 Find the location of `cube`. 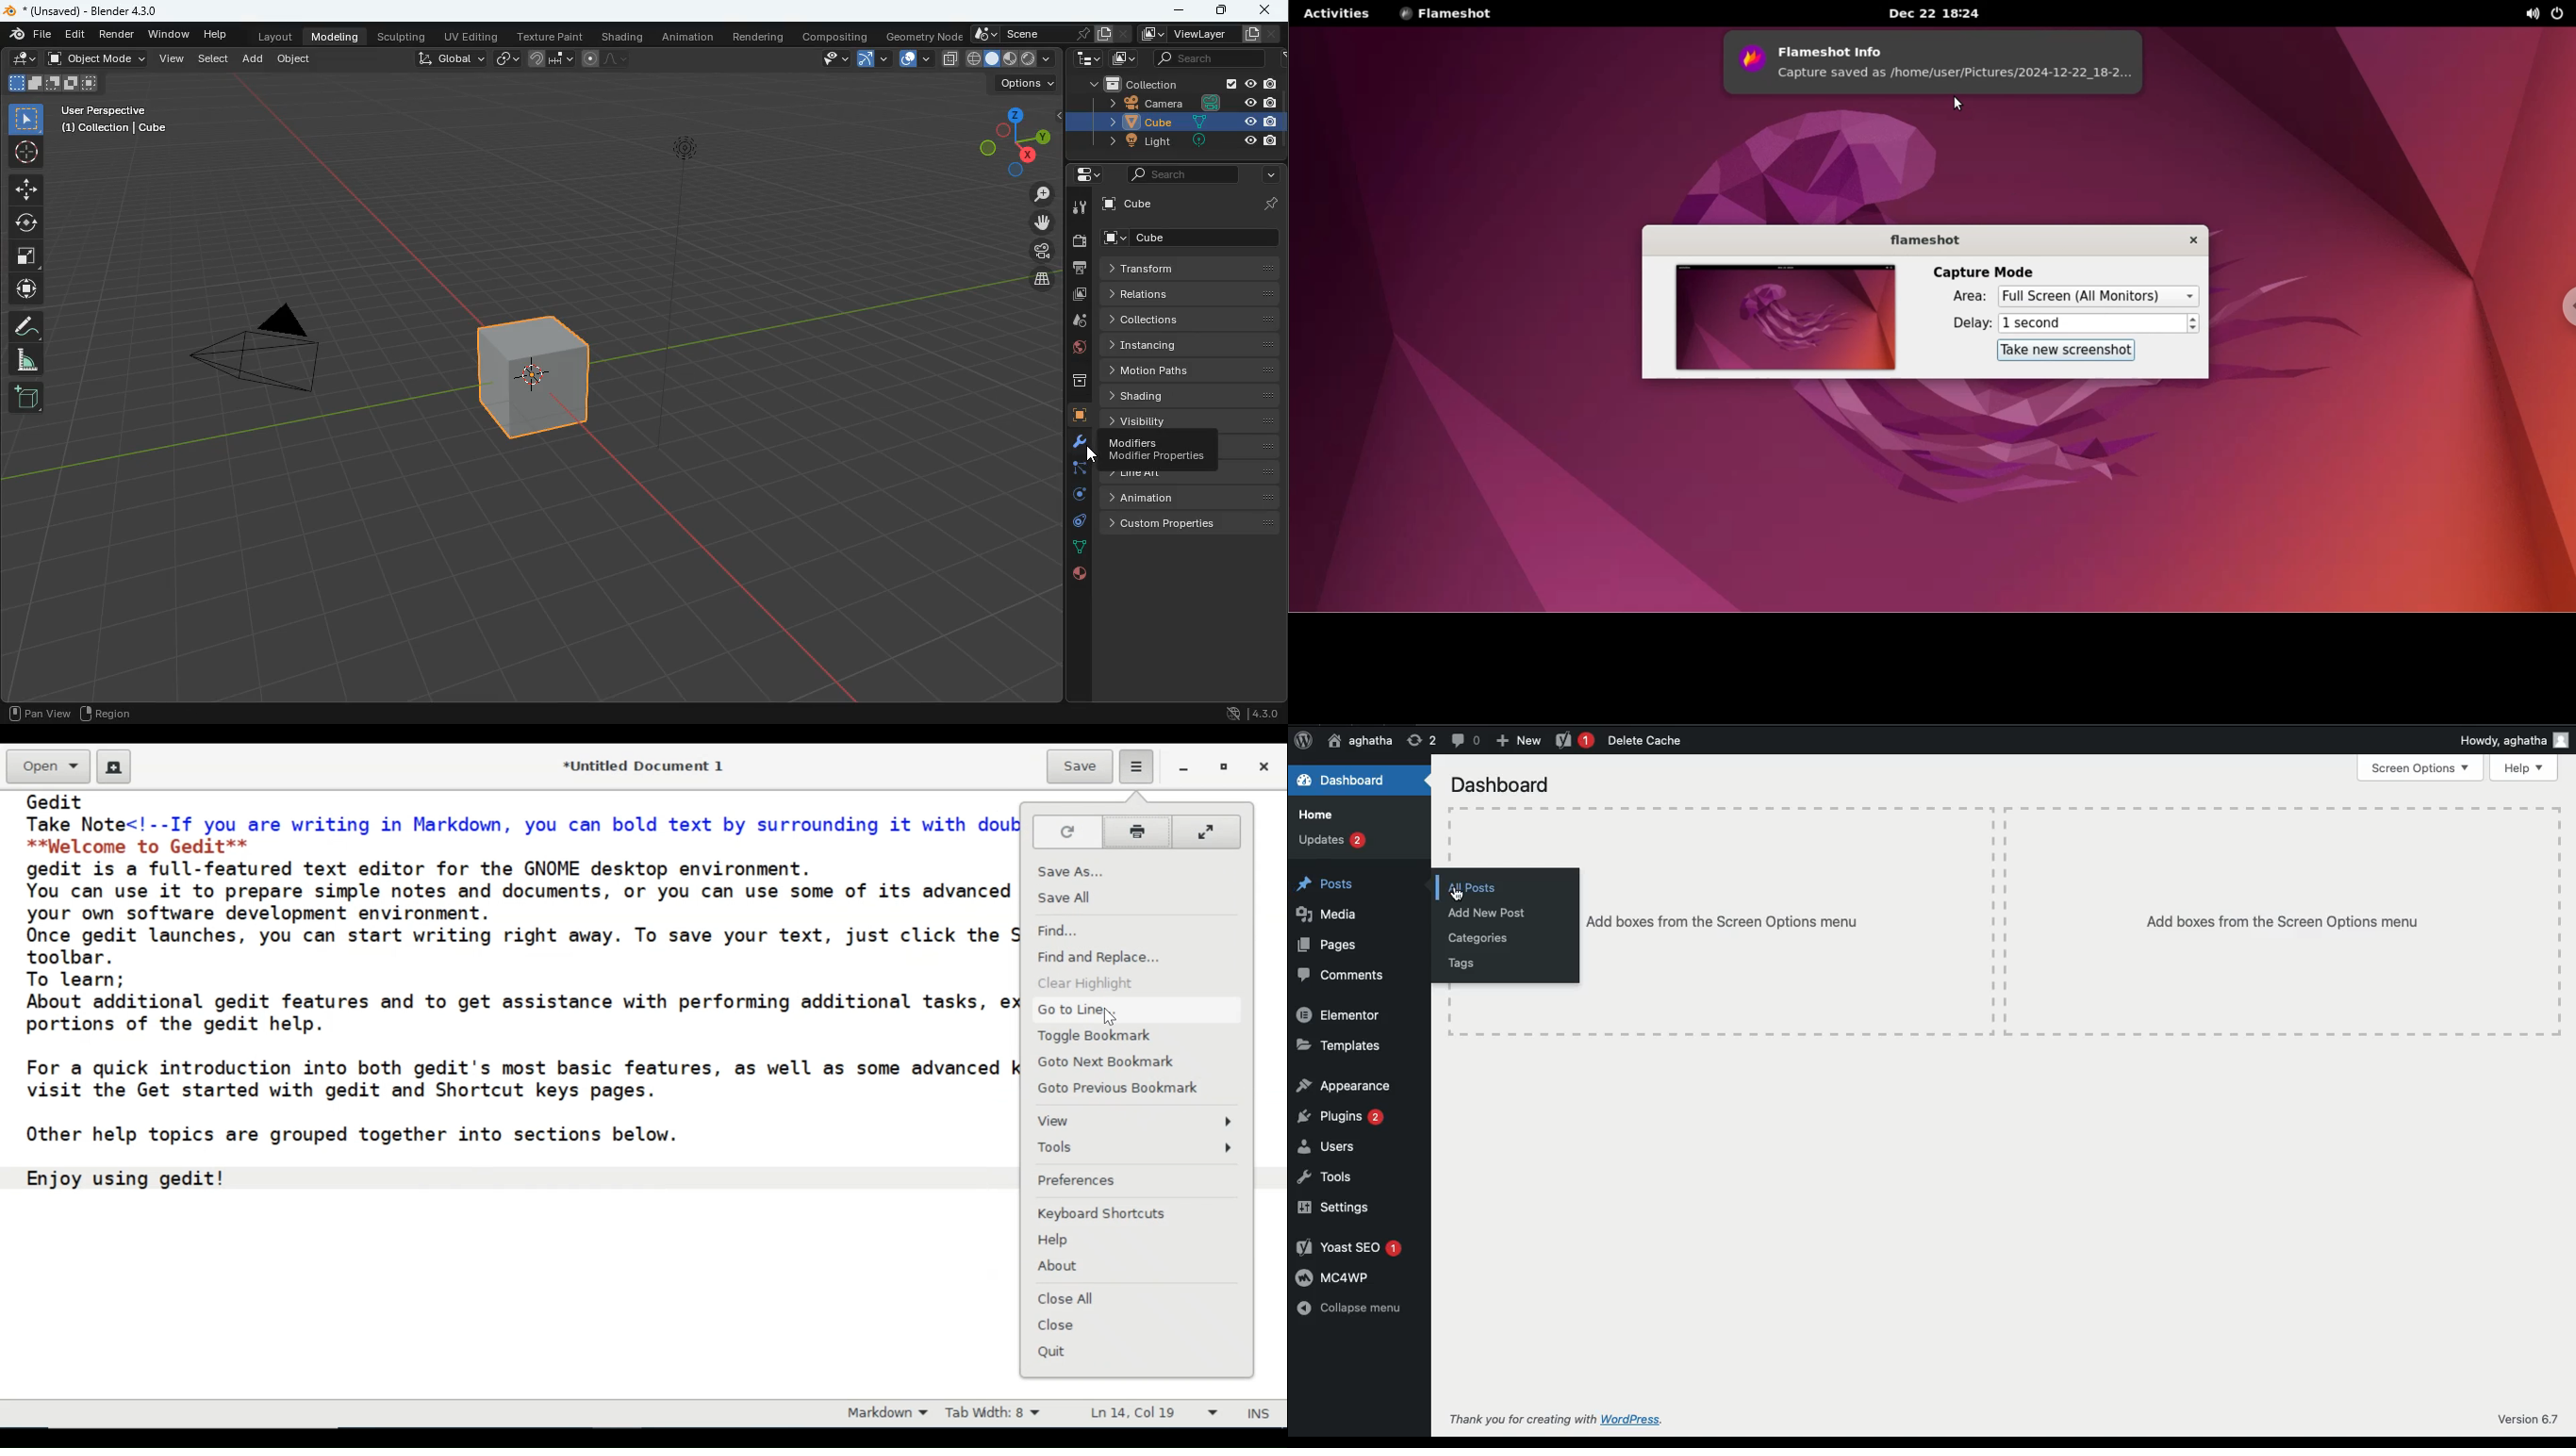

cube is located at coordinates (1187, 123).